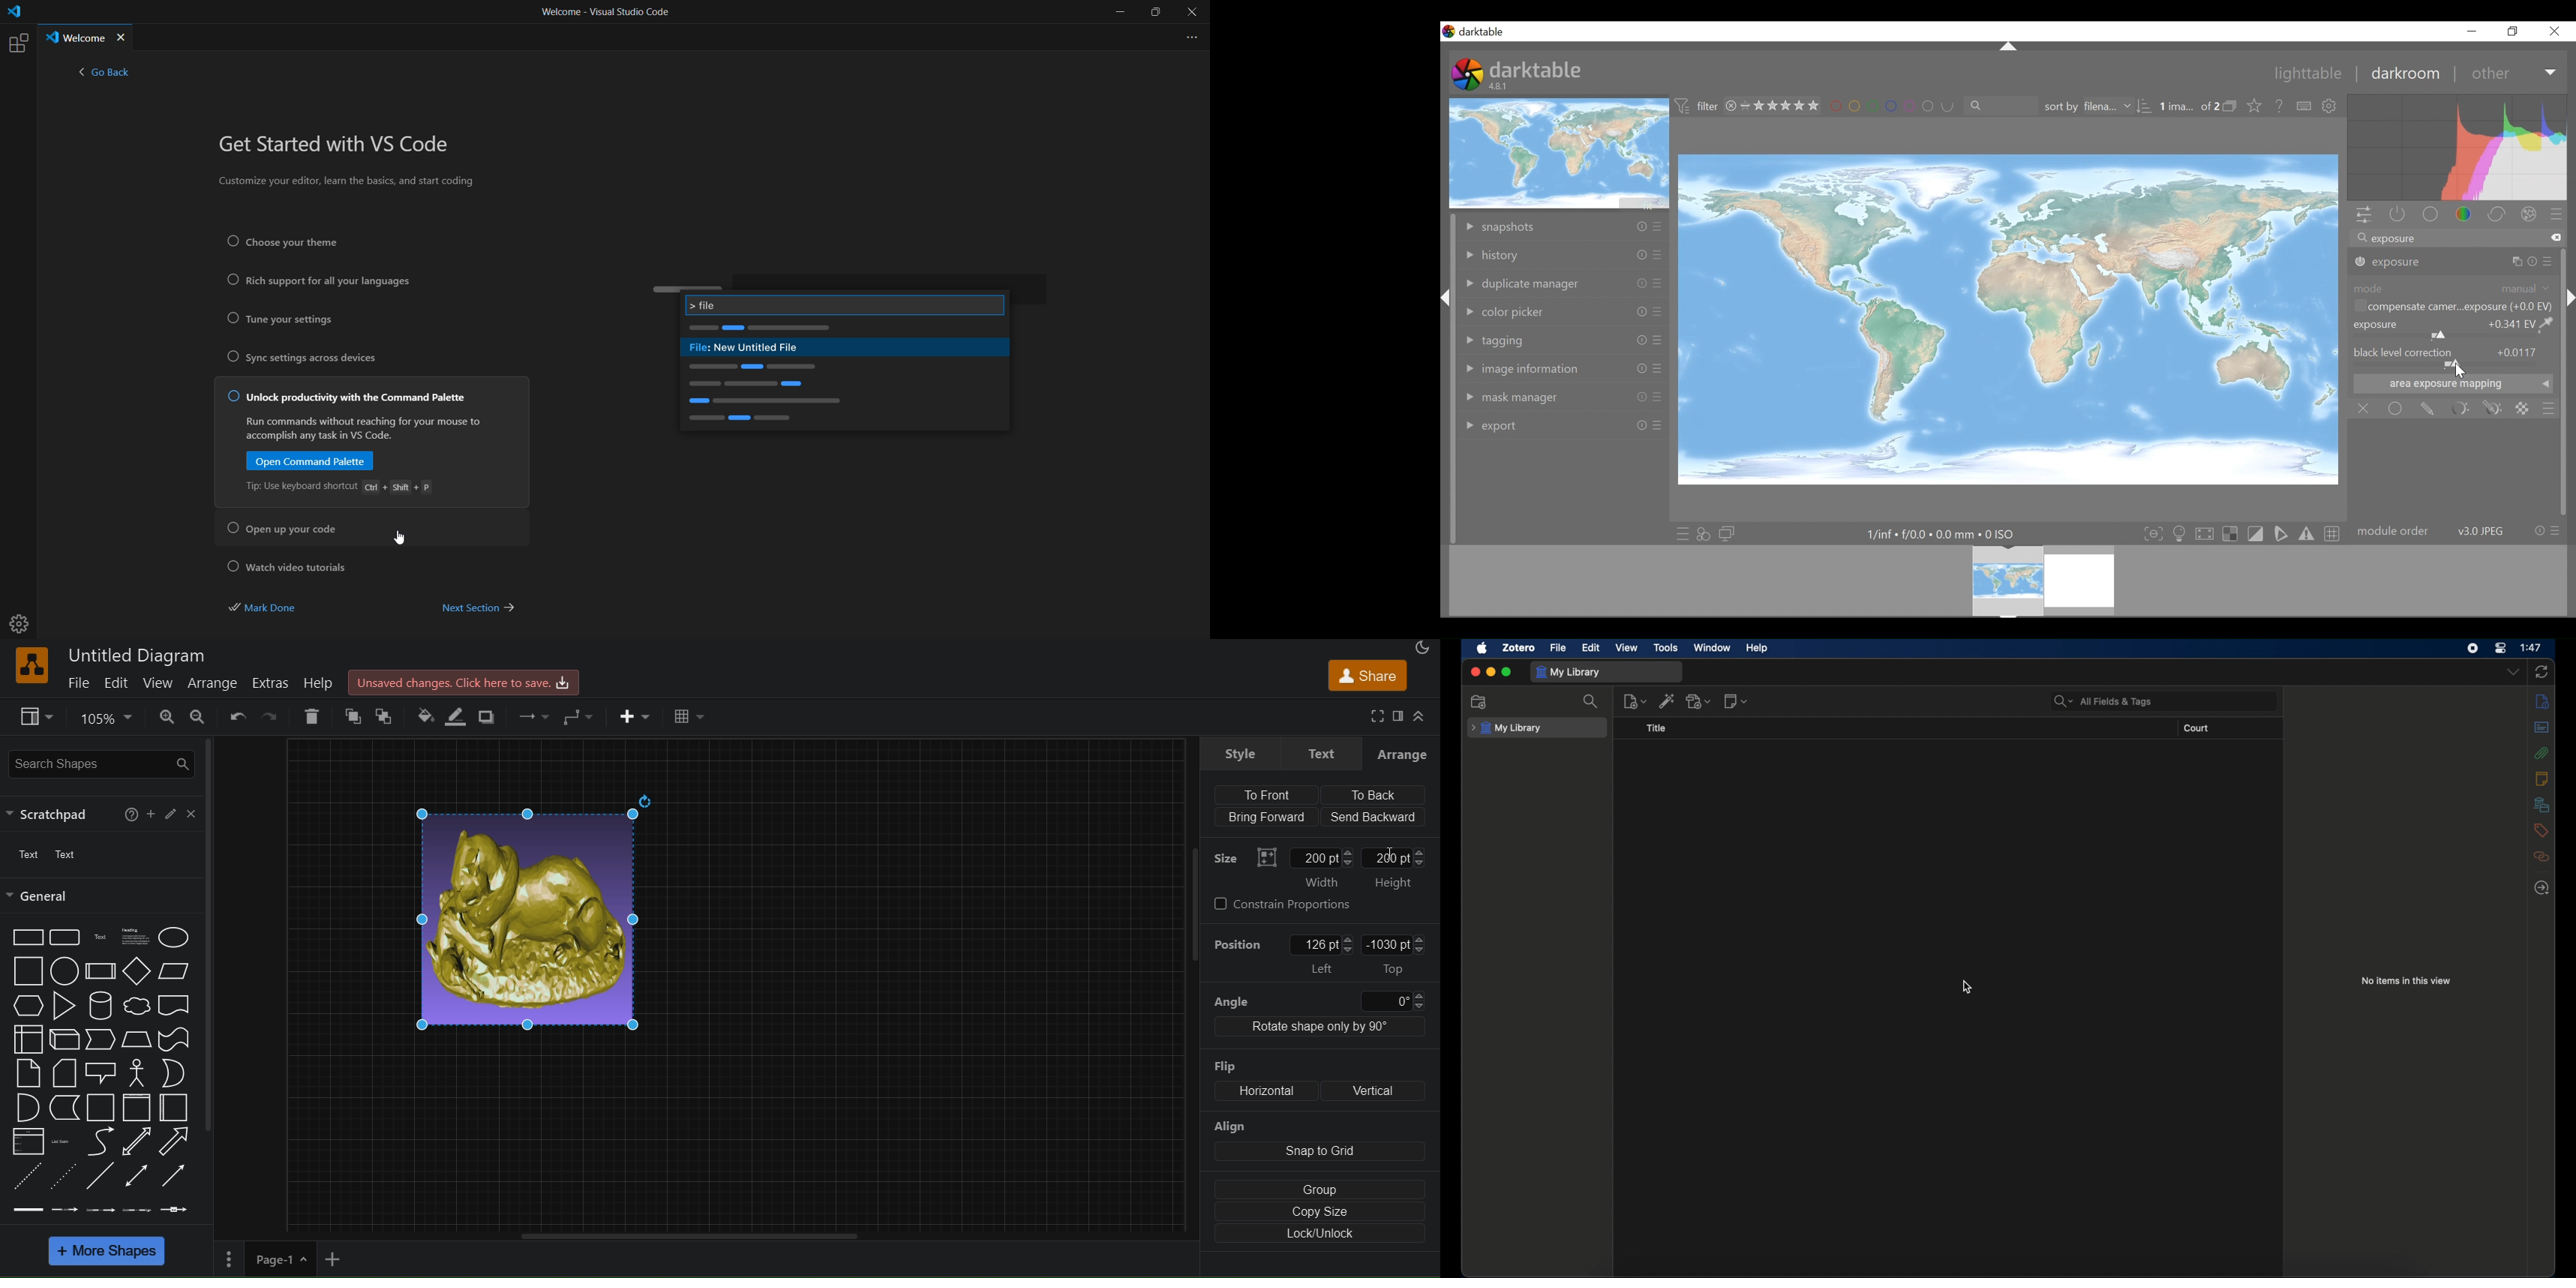 Image resolution: width=2576 pixels, height=1288 pixels. What do you see at coordinates (2279, 105) in the screenshot?
I see `Help` at bounding box center [2279, 105].